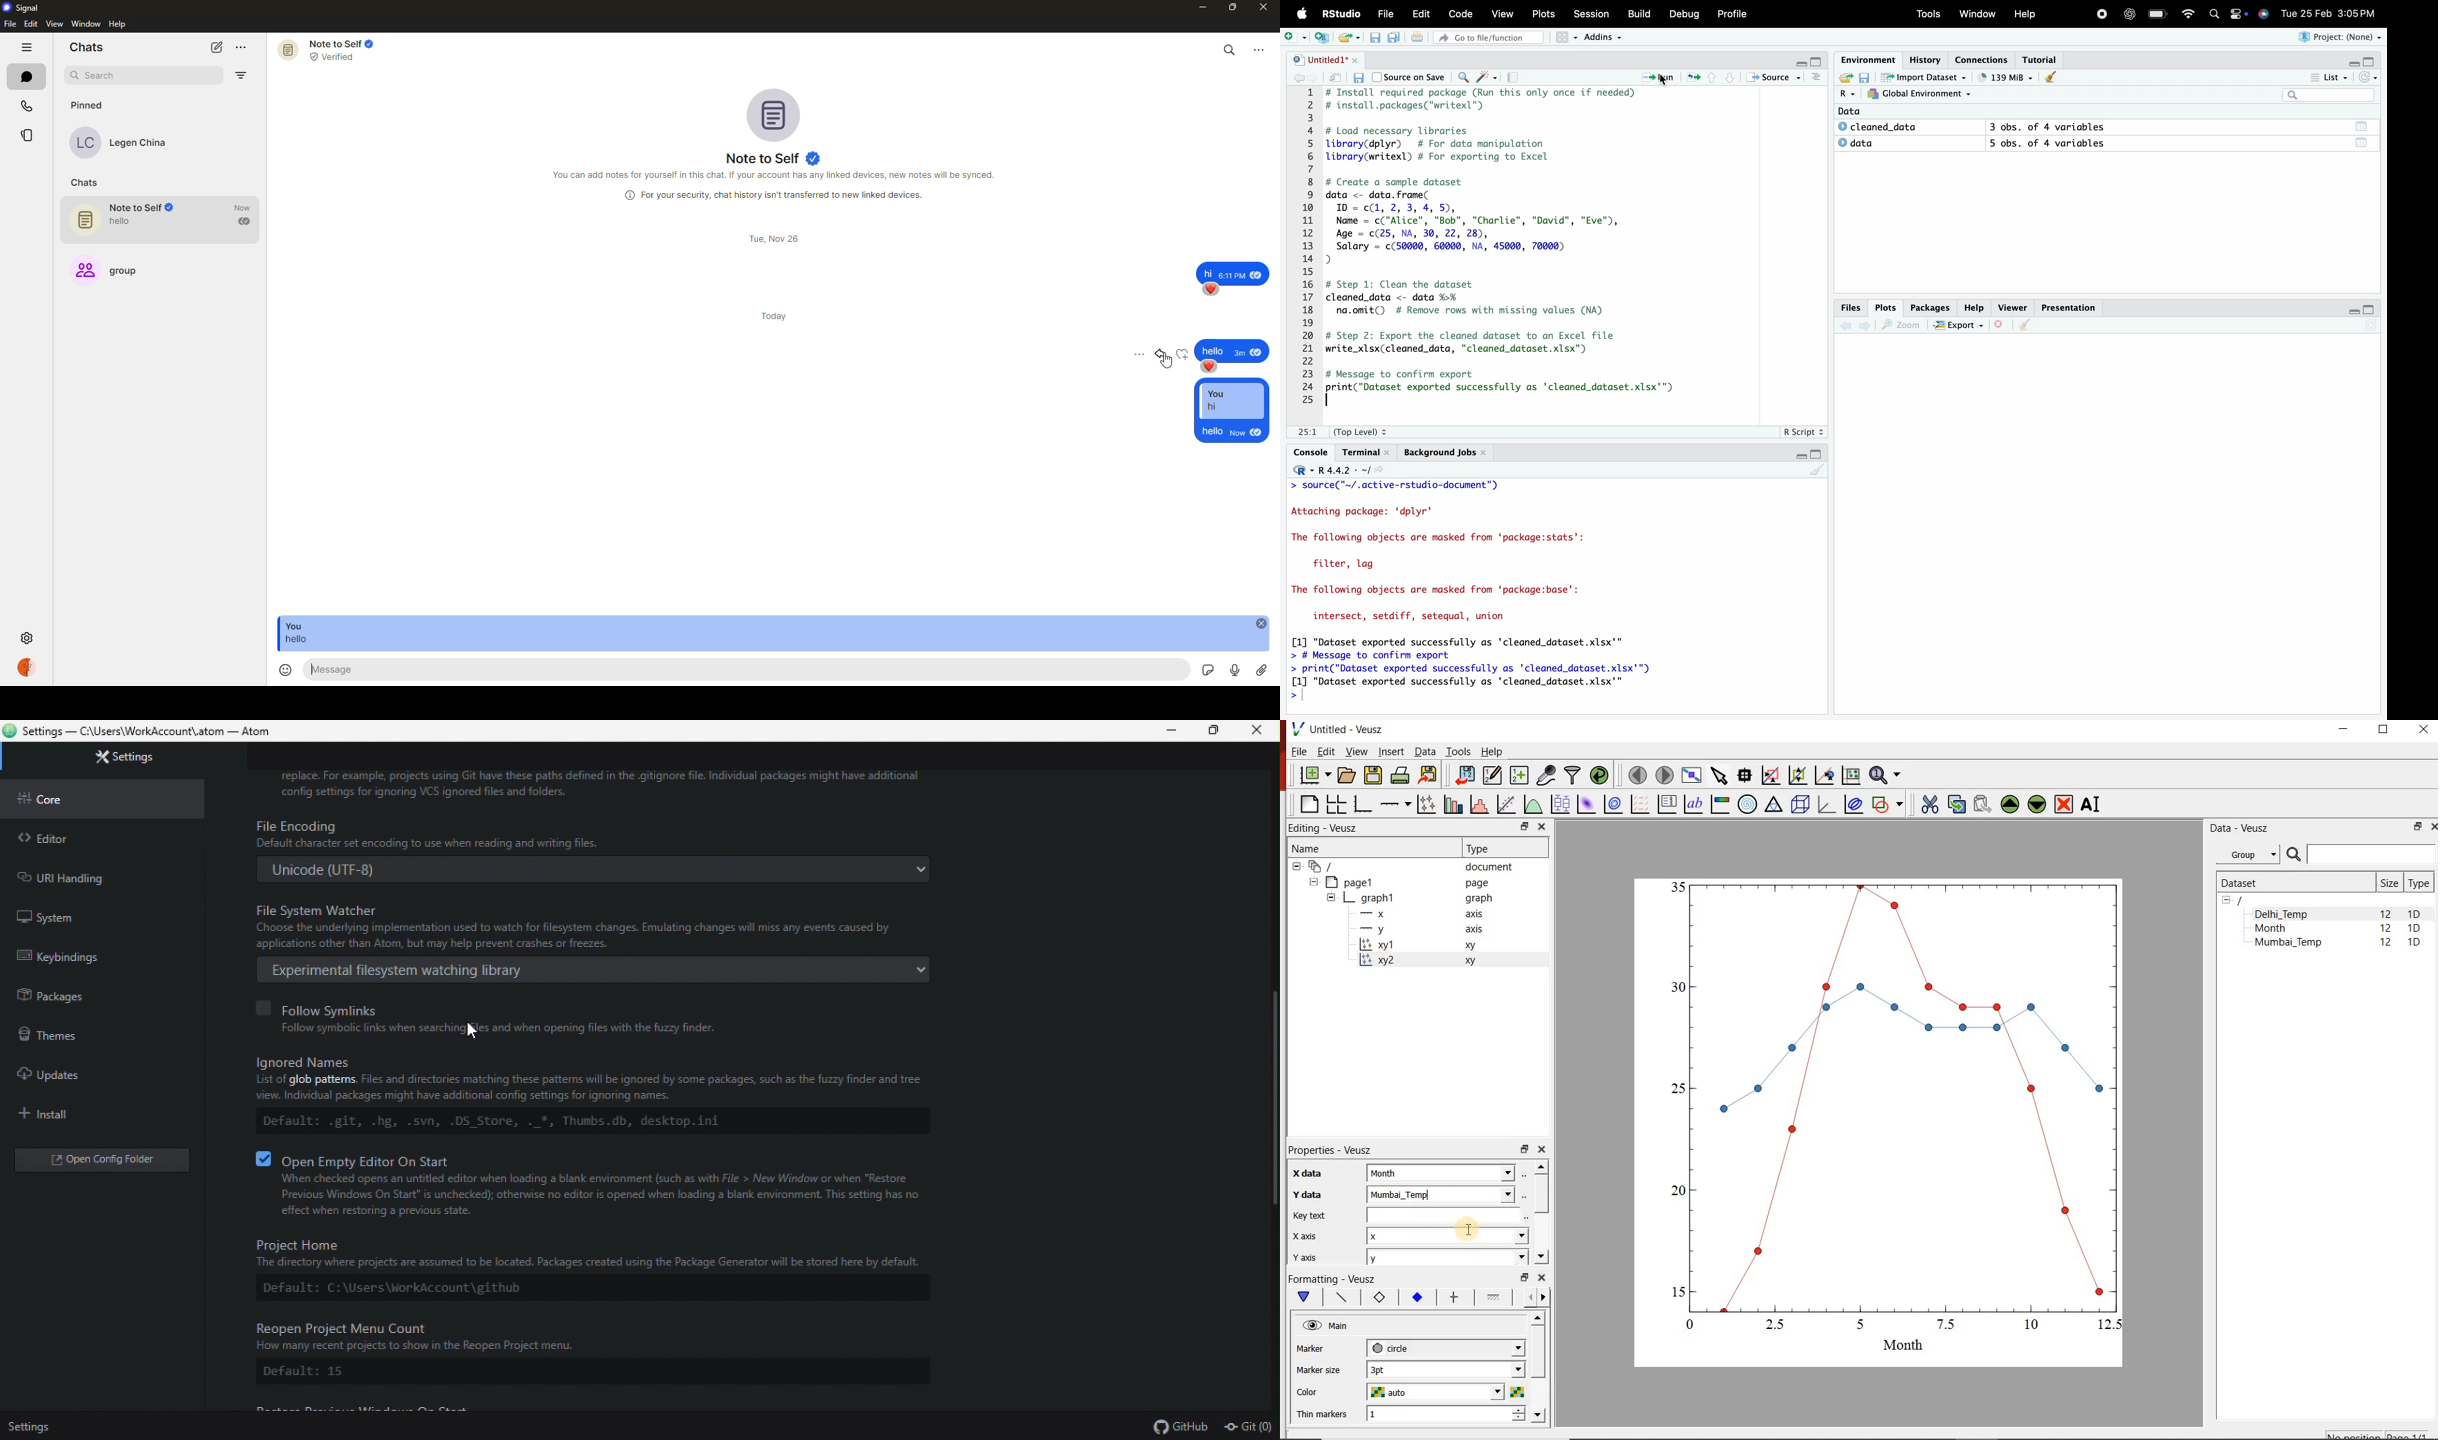  I want to click on 1, so click(1446, 1415).